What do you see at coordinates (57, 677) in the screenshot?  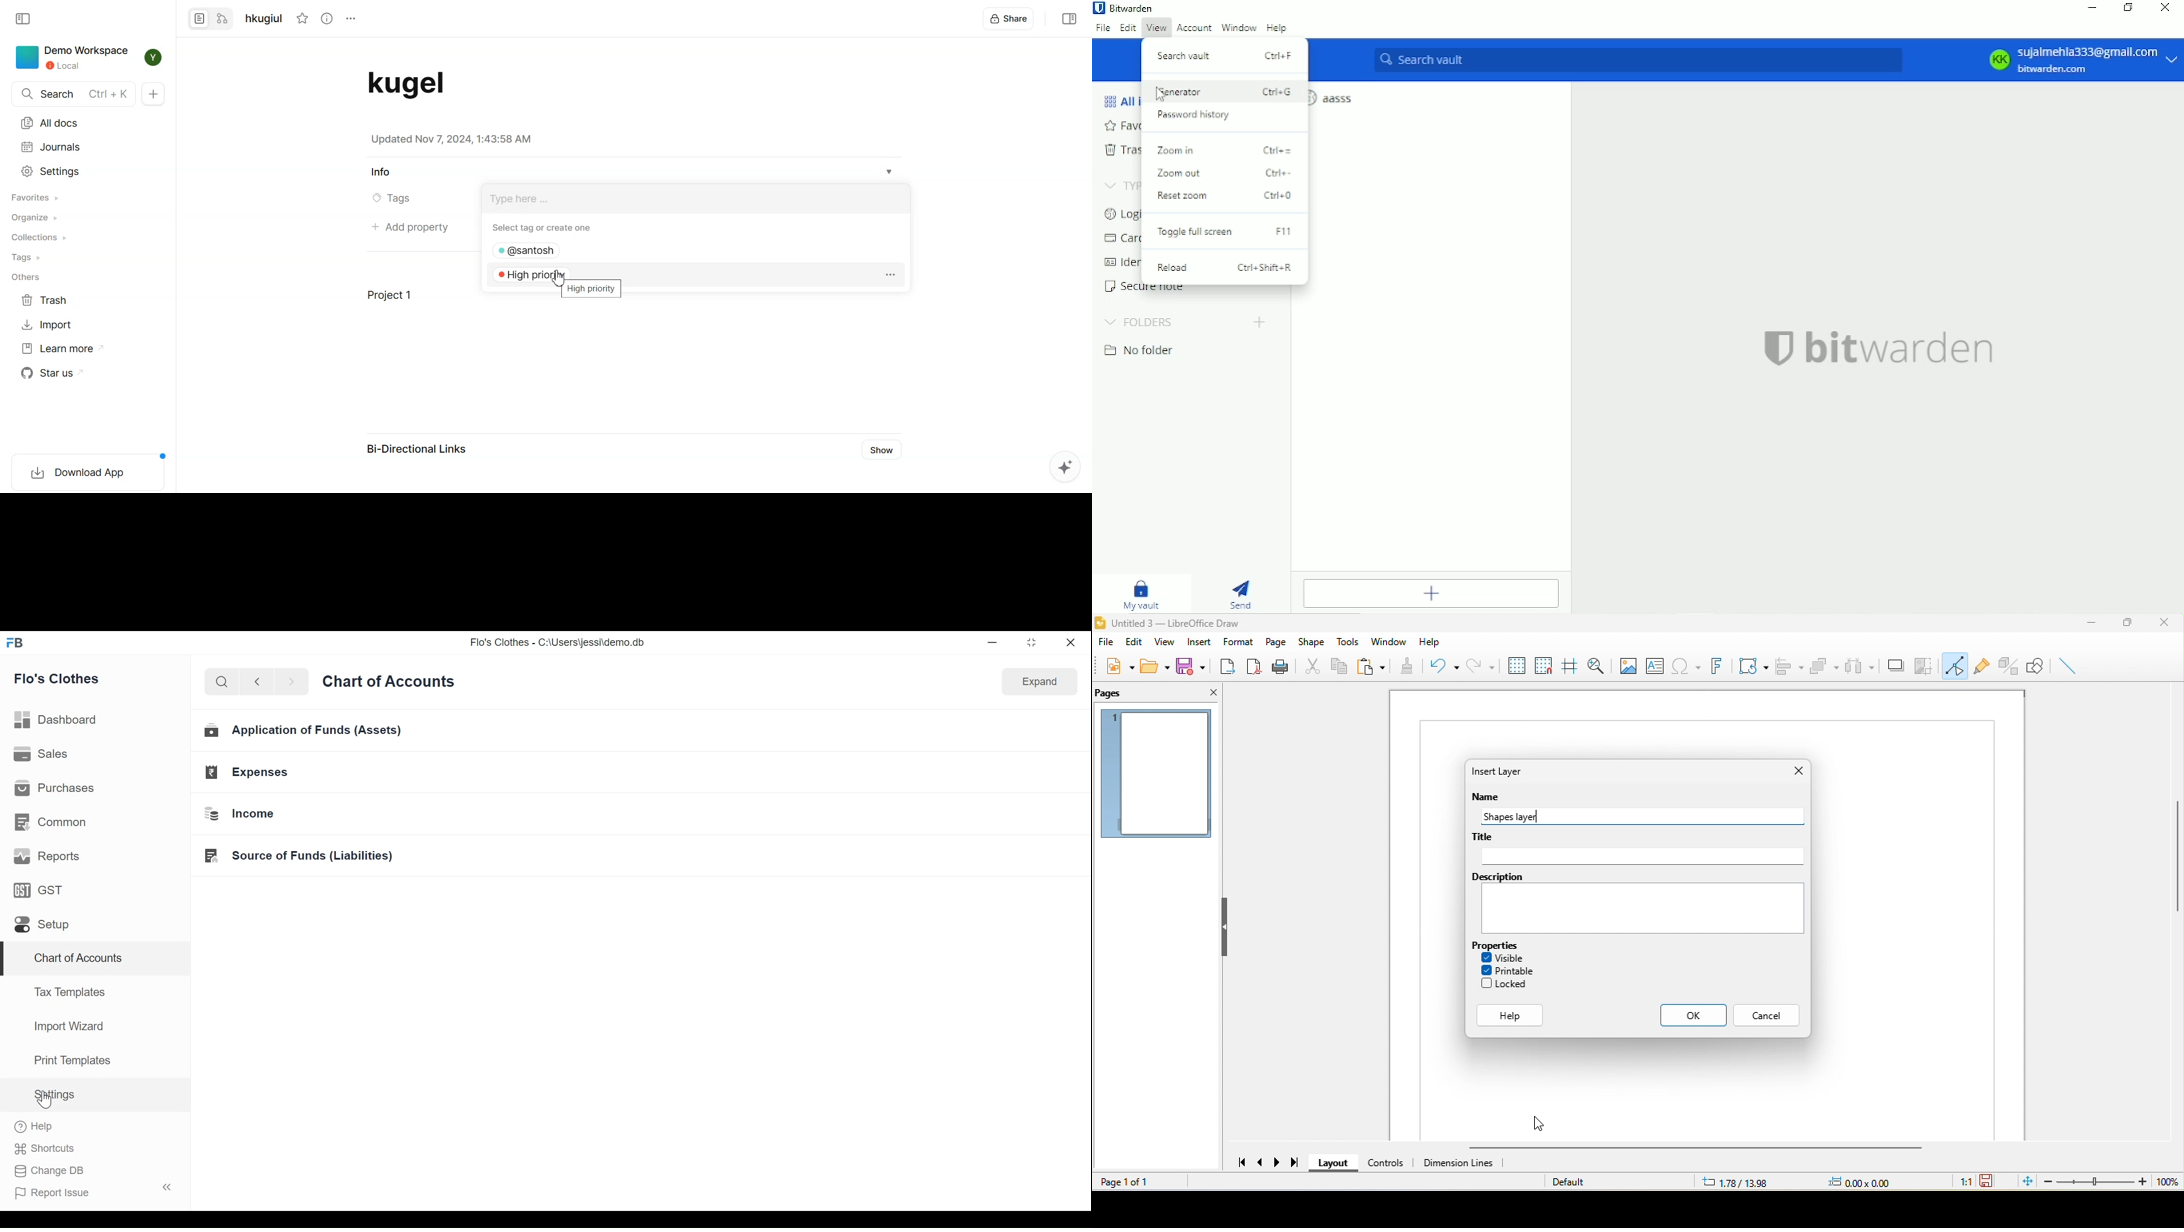 I see `Flo's Clothes` at bounding box center [57, 677].